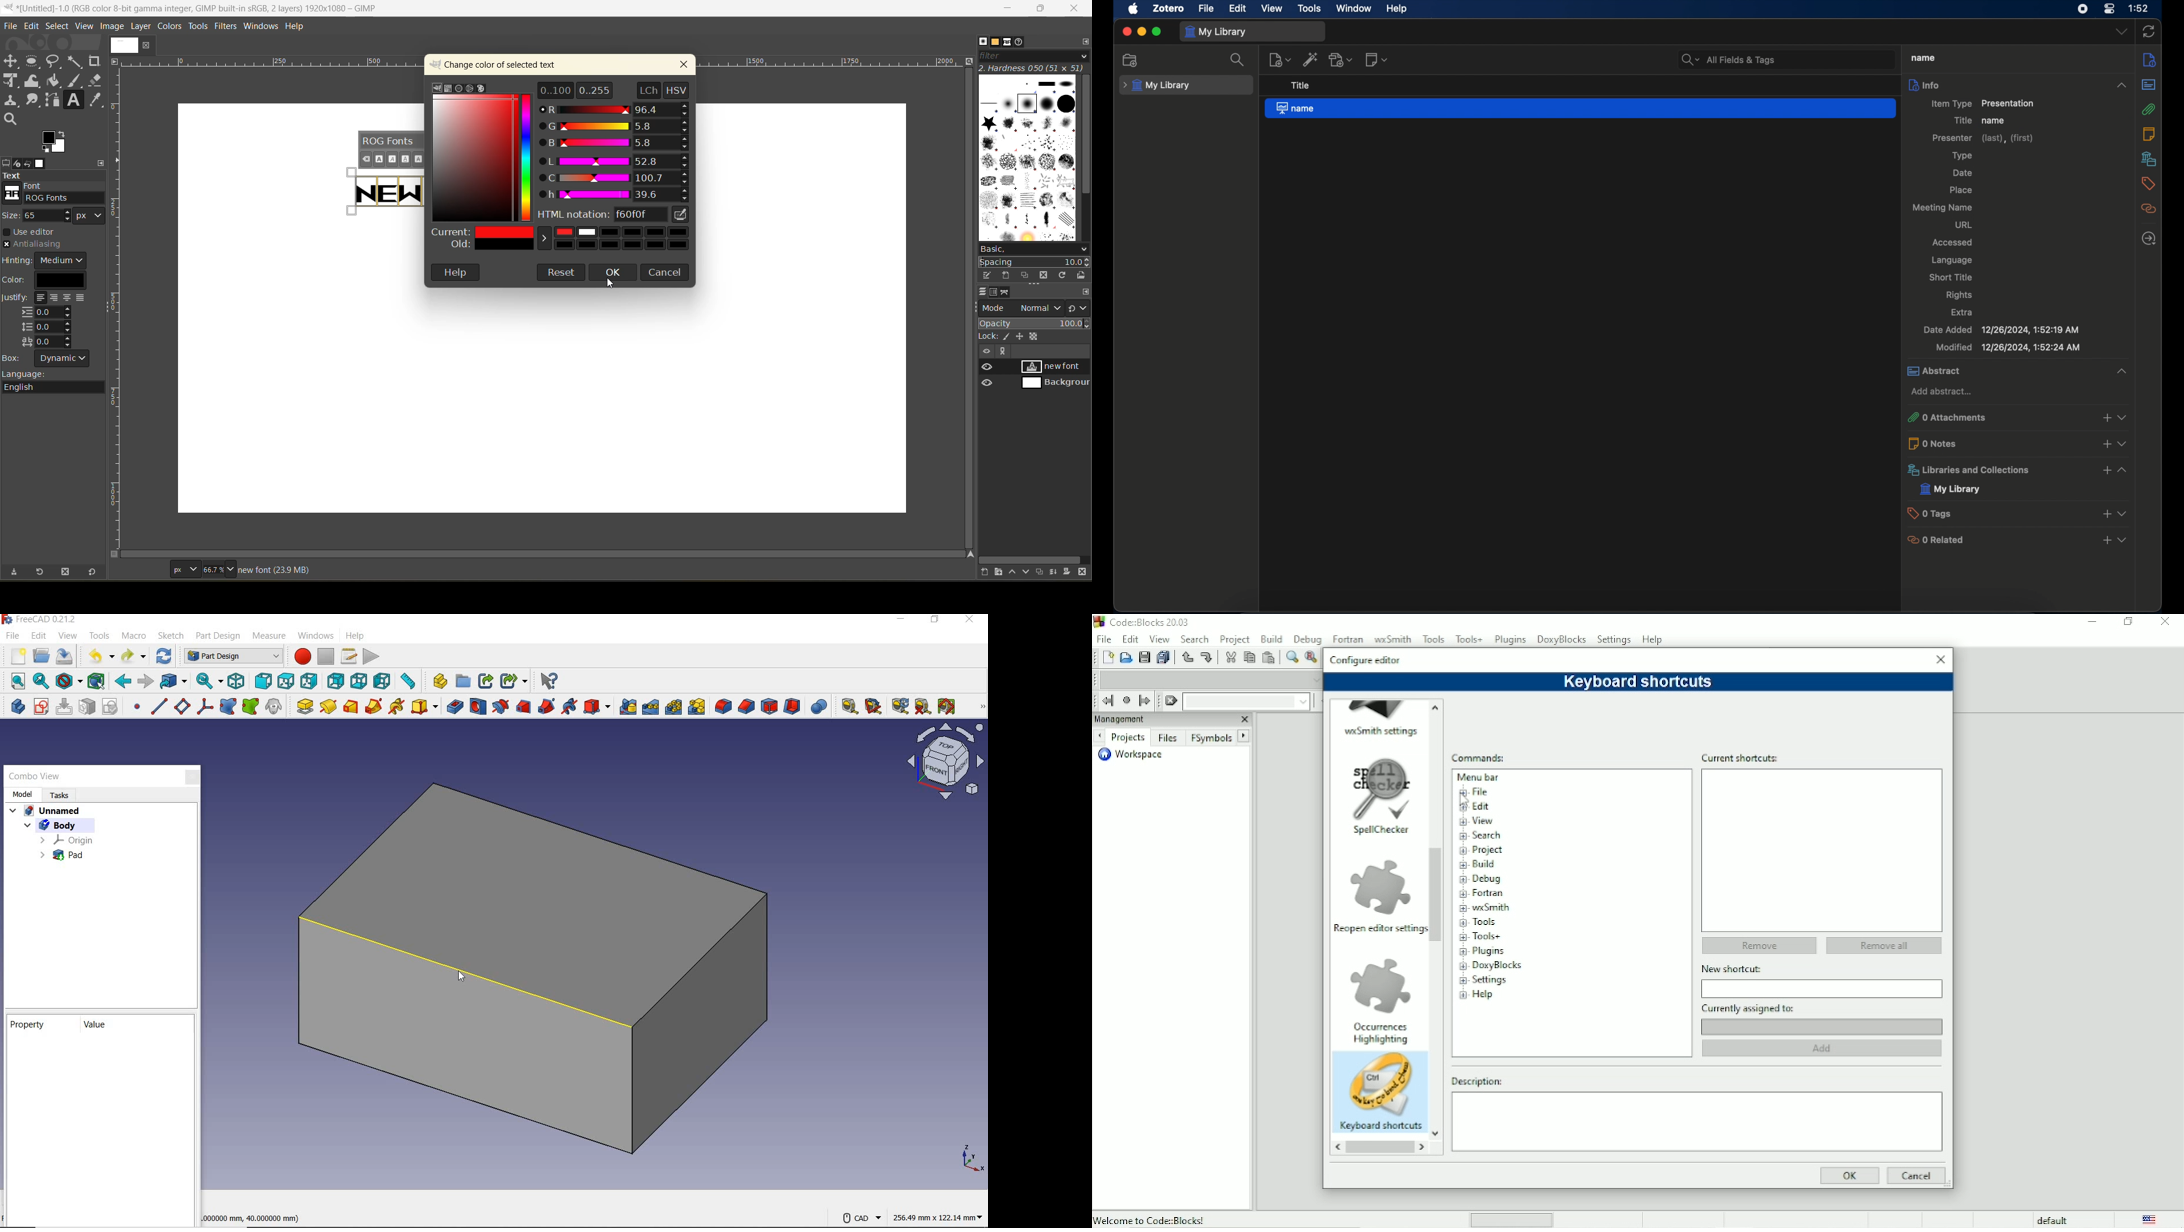  Describe the element at coordinates (1462, 802) in the screenshot. I see `Cursor` at that location.